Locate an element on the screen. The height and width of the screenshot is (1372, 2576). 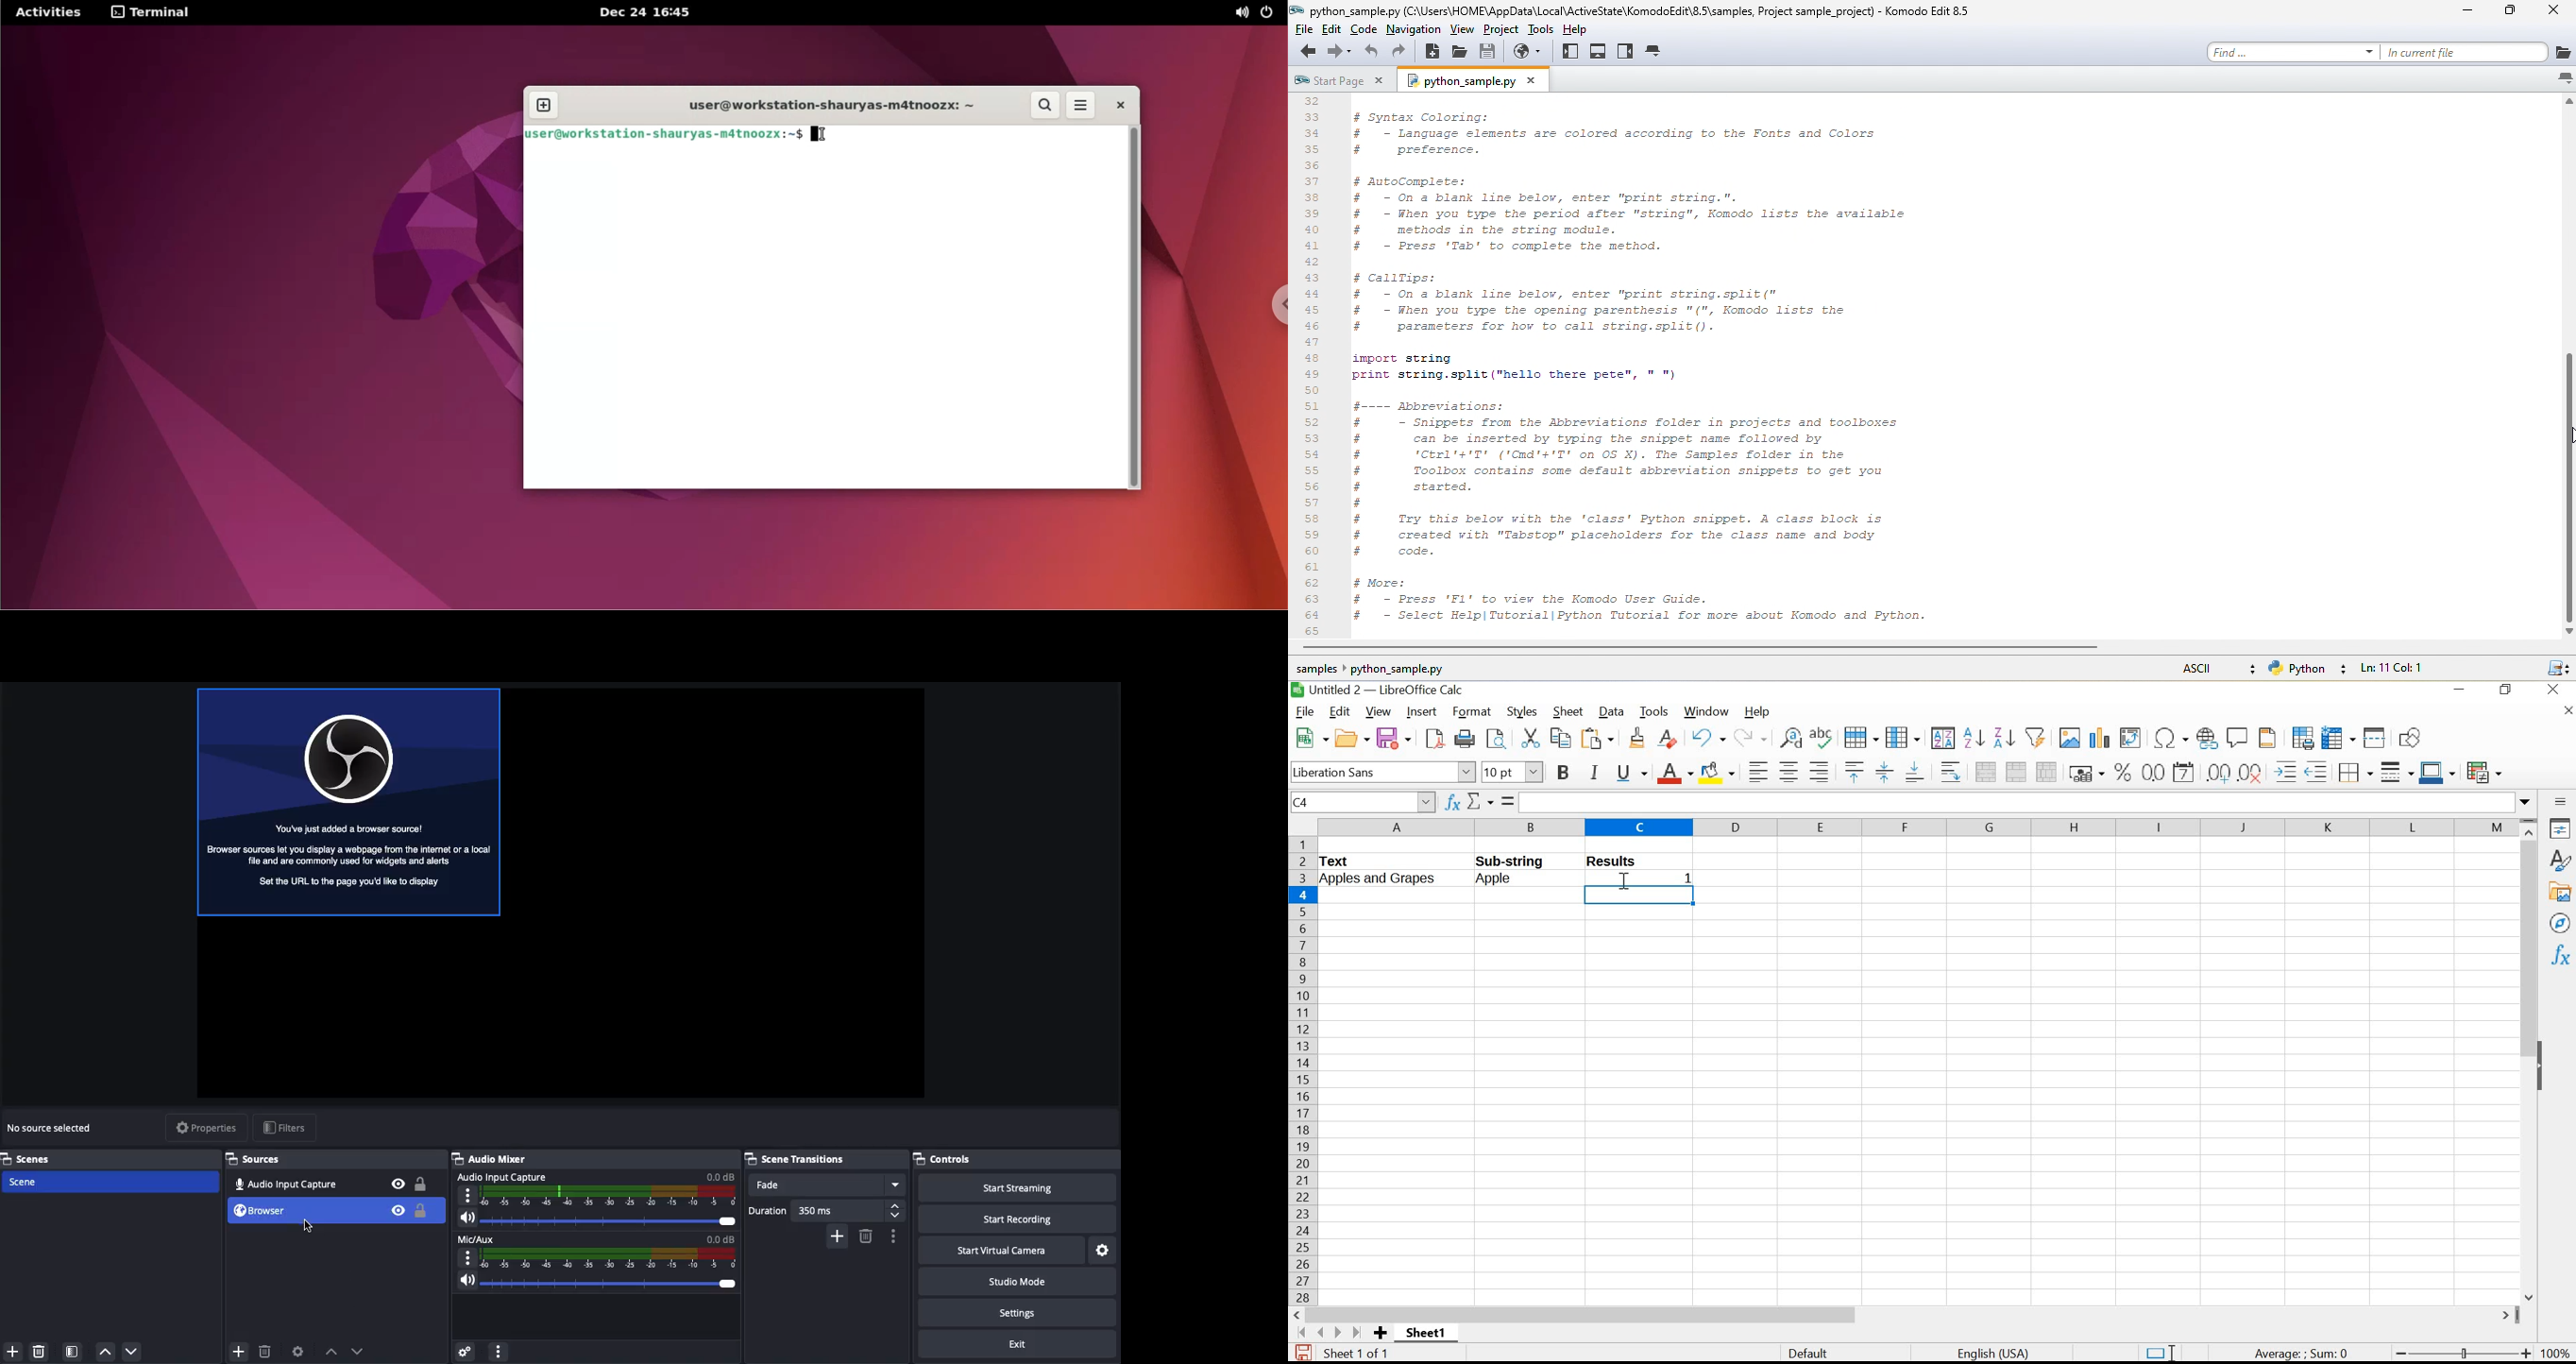
Apples and grapes is located at coordinates (1390, 880).